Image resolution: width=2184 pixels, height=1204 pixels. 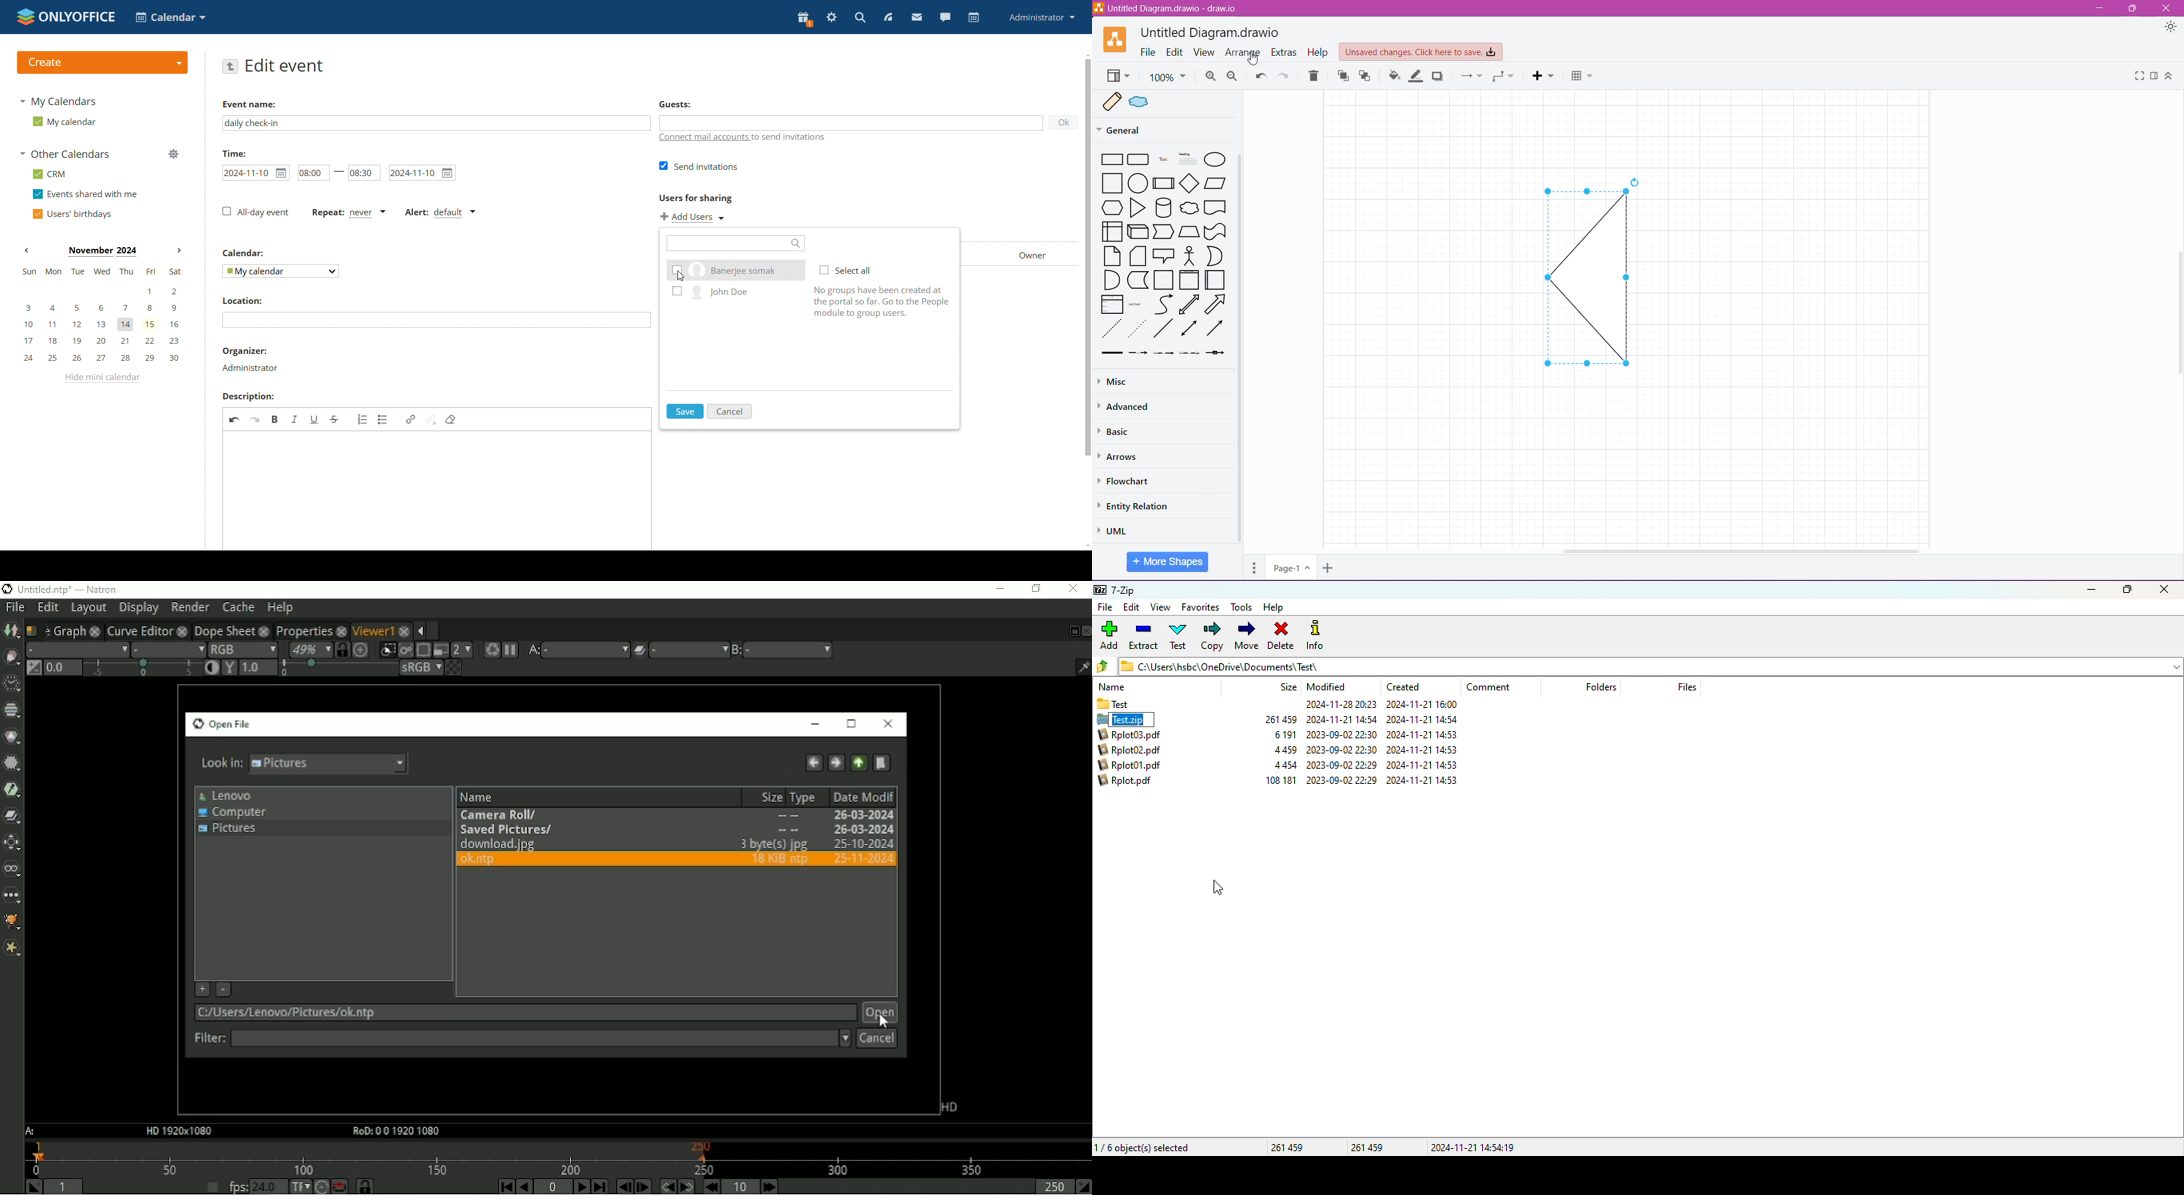 I want to click on Insert, so click(x=1544, y=76).